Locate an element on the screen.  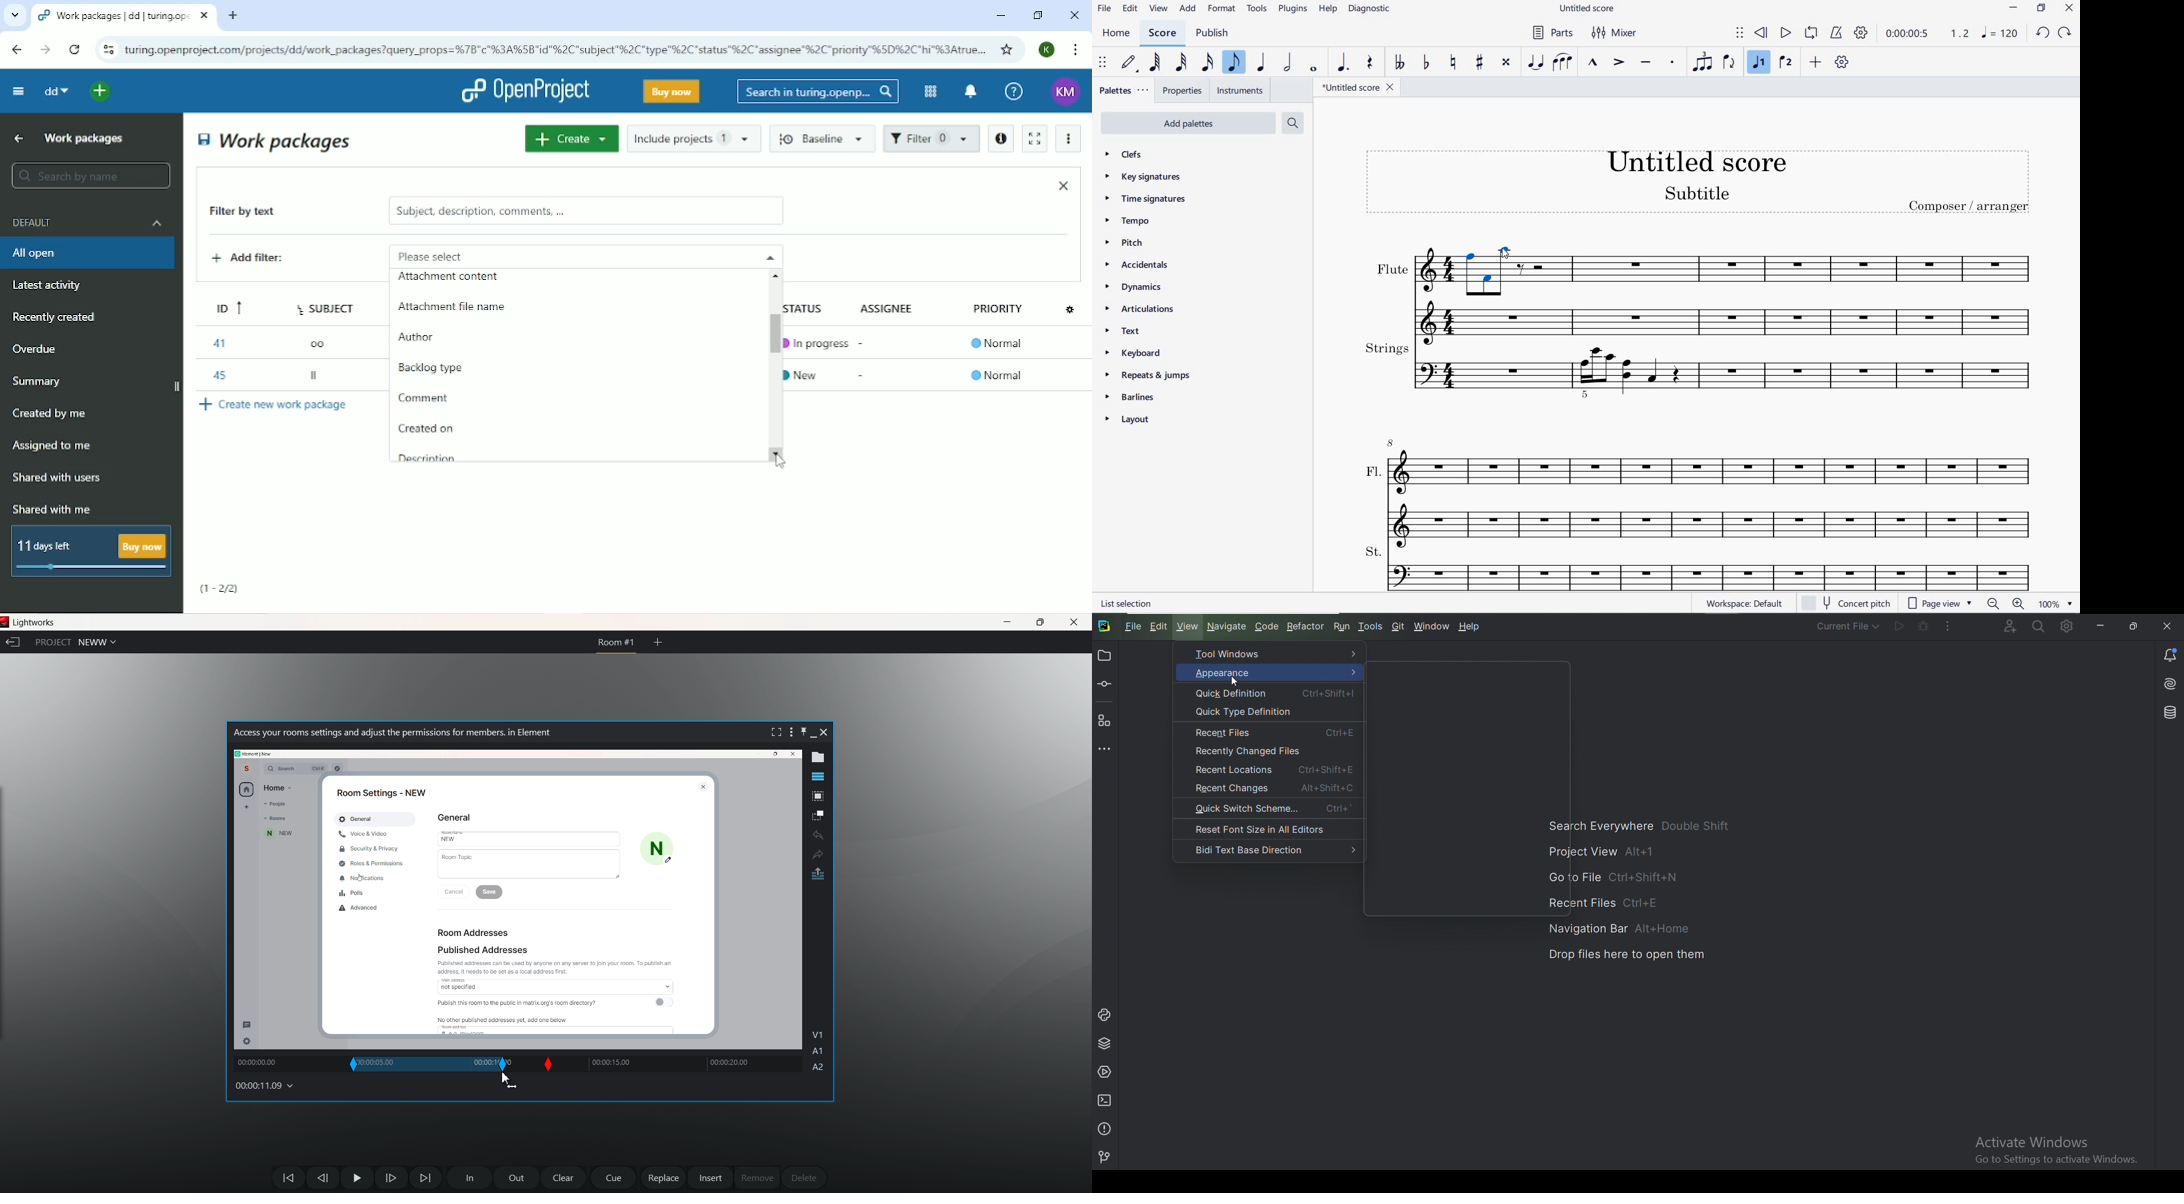
barlines is located at coordinates (1130, 396).